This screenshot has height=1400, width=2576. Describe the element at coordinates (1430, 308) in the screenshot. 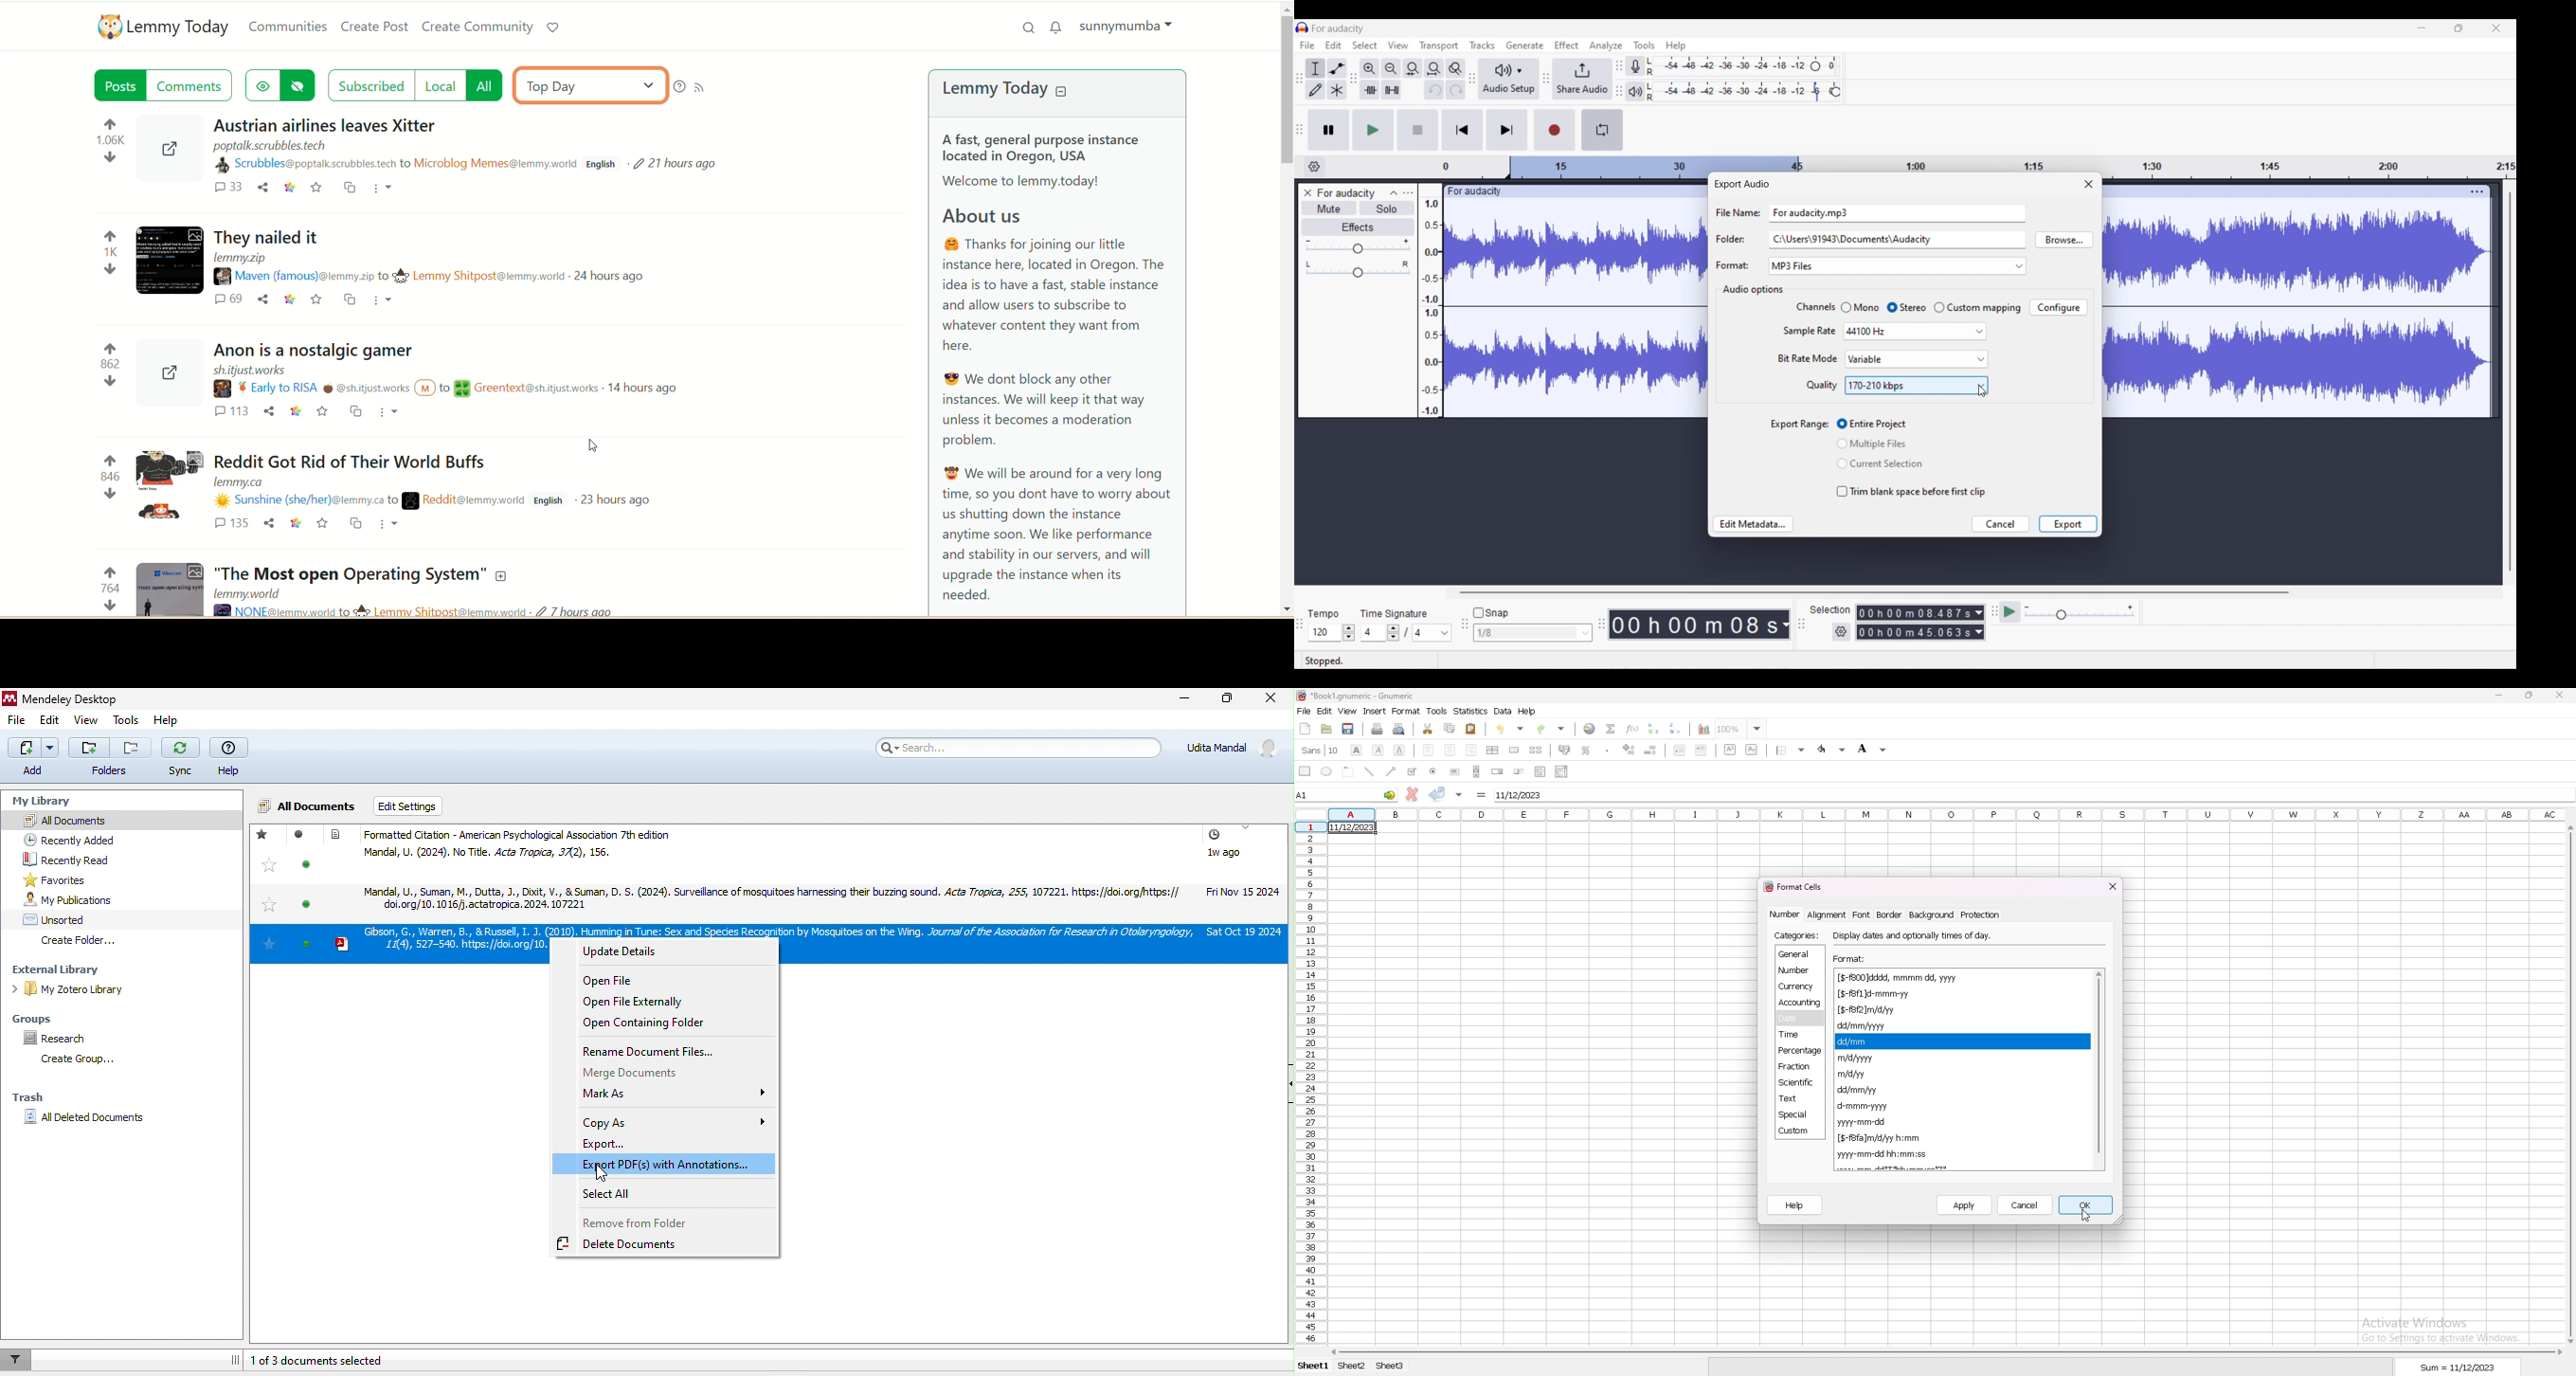

I see `Scale to measure intensty if sound` at that location.